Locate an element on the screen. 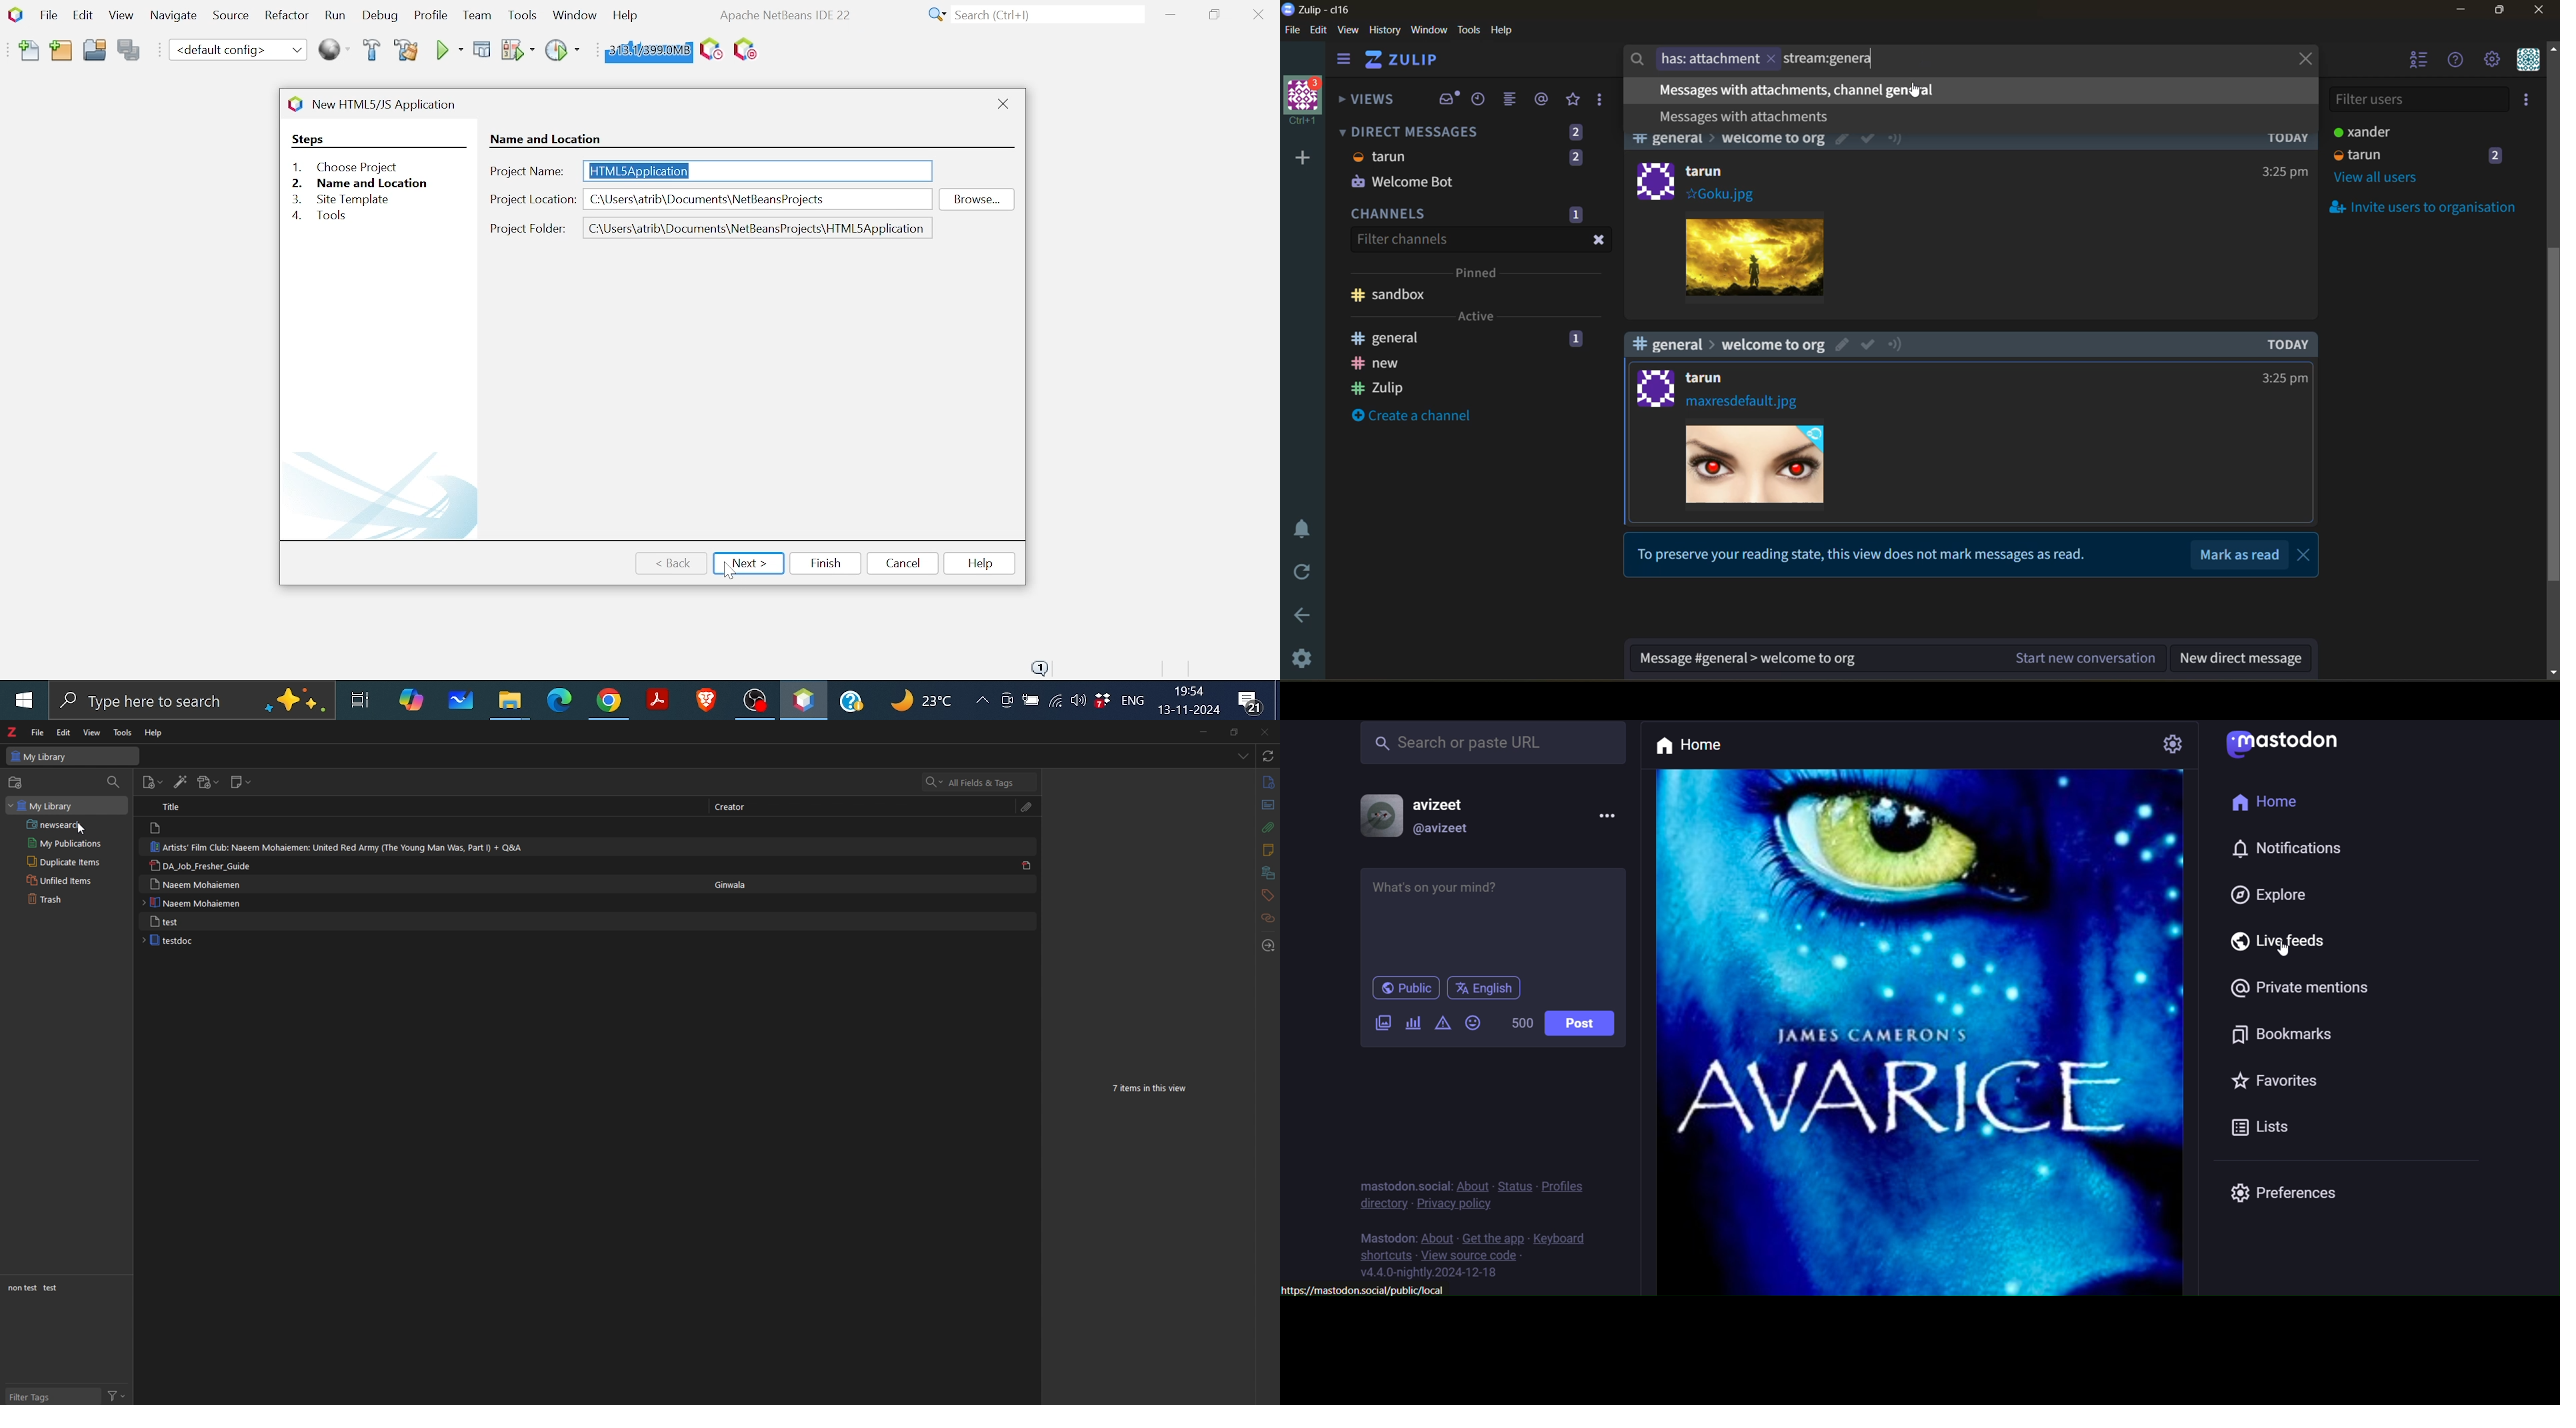  new collection is located at coordinates (16, 783).